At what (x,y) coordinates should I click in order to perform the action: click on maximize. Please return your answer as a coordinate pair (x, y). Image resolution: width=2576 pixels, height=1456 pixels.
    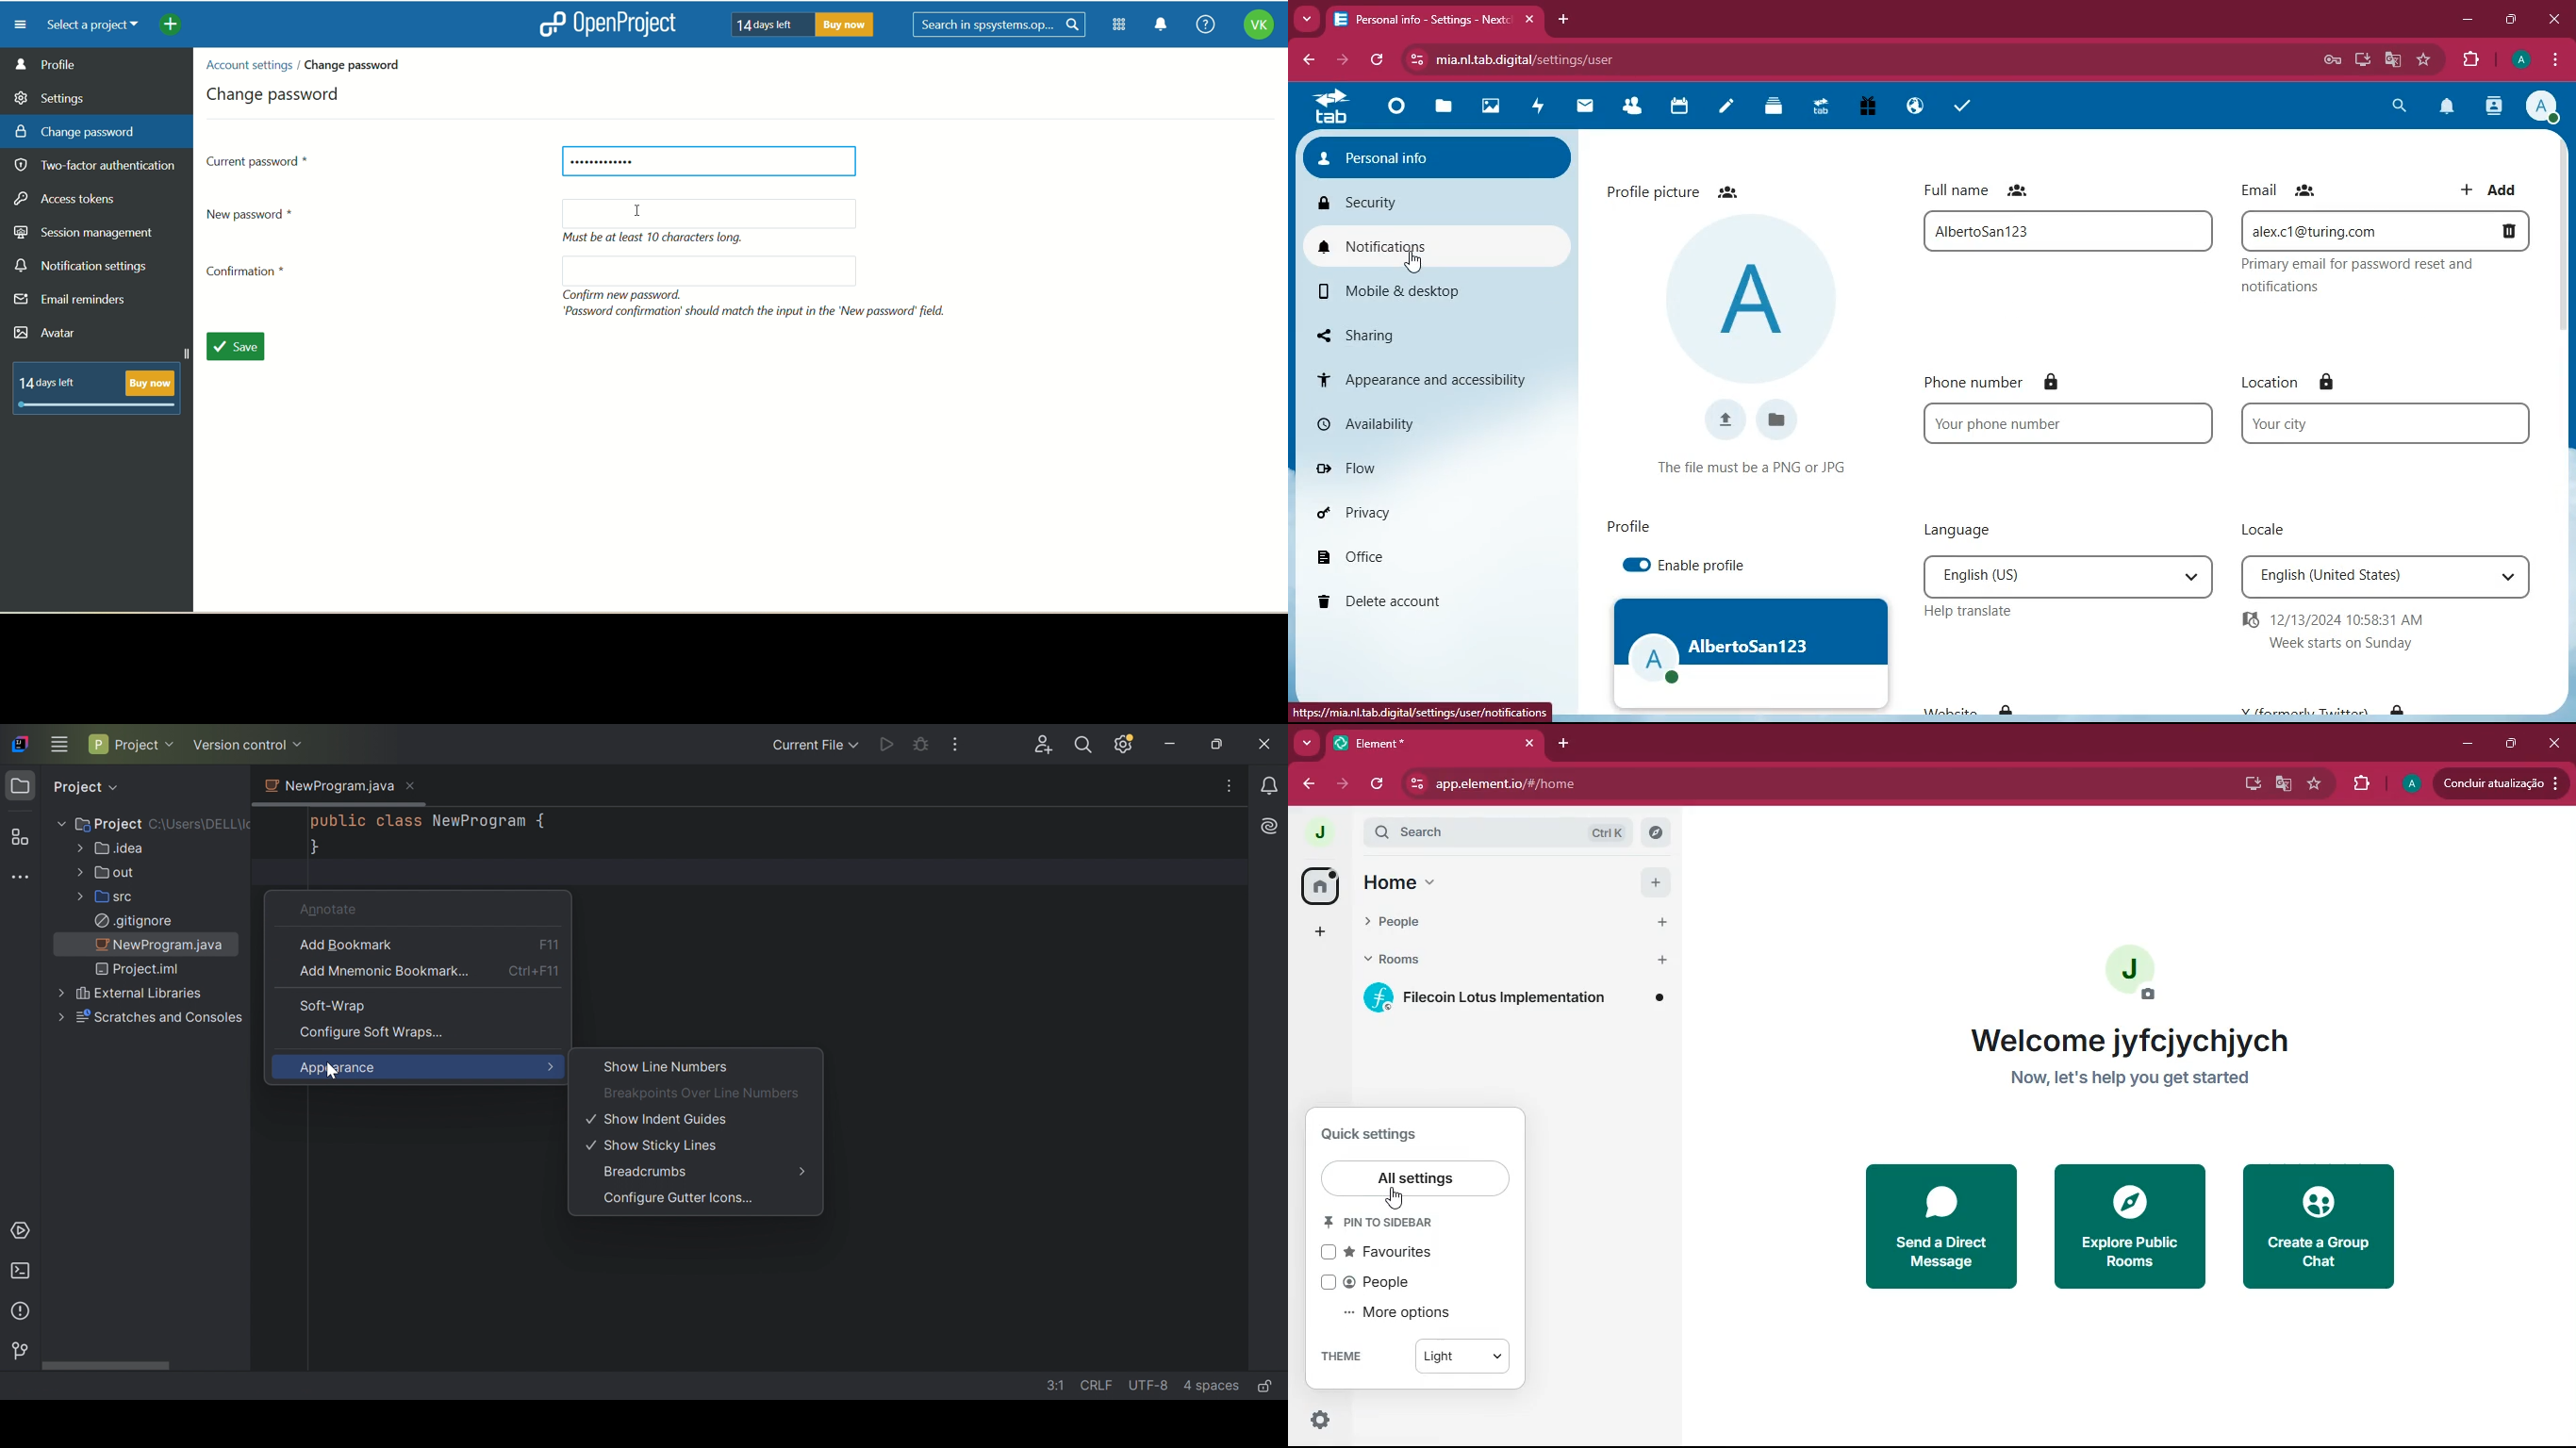
    Looking at the image, I should click on (2510, 20).